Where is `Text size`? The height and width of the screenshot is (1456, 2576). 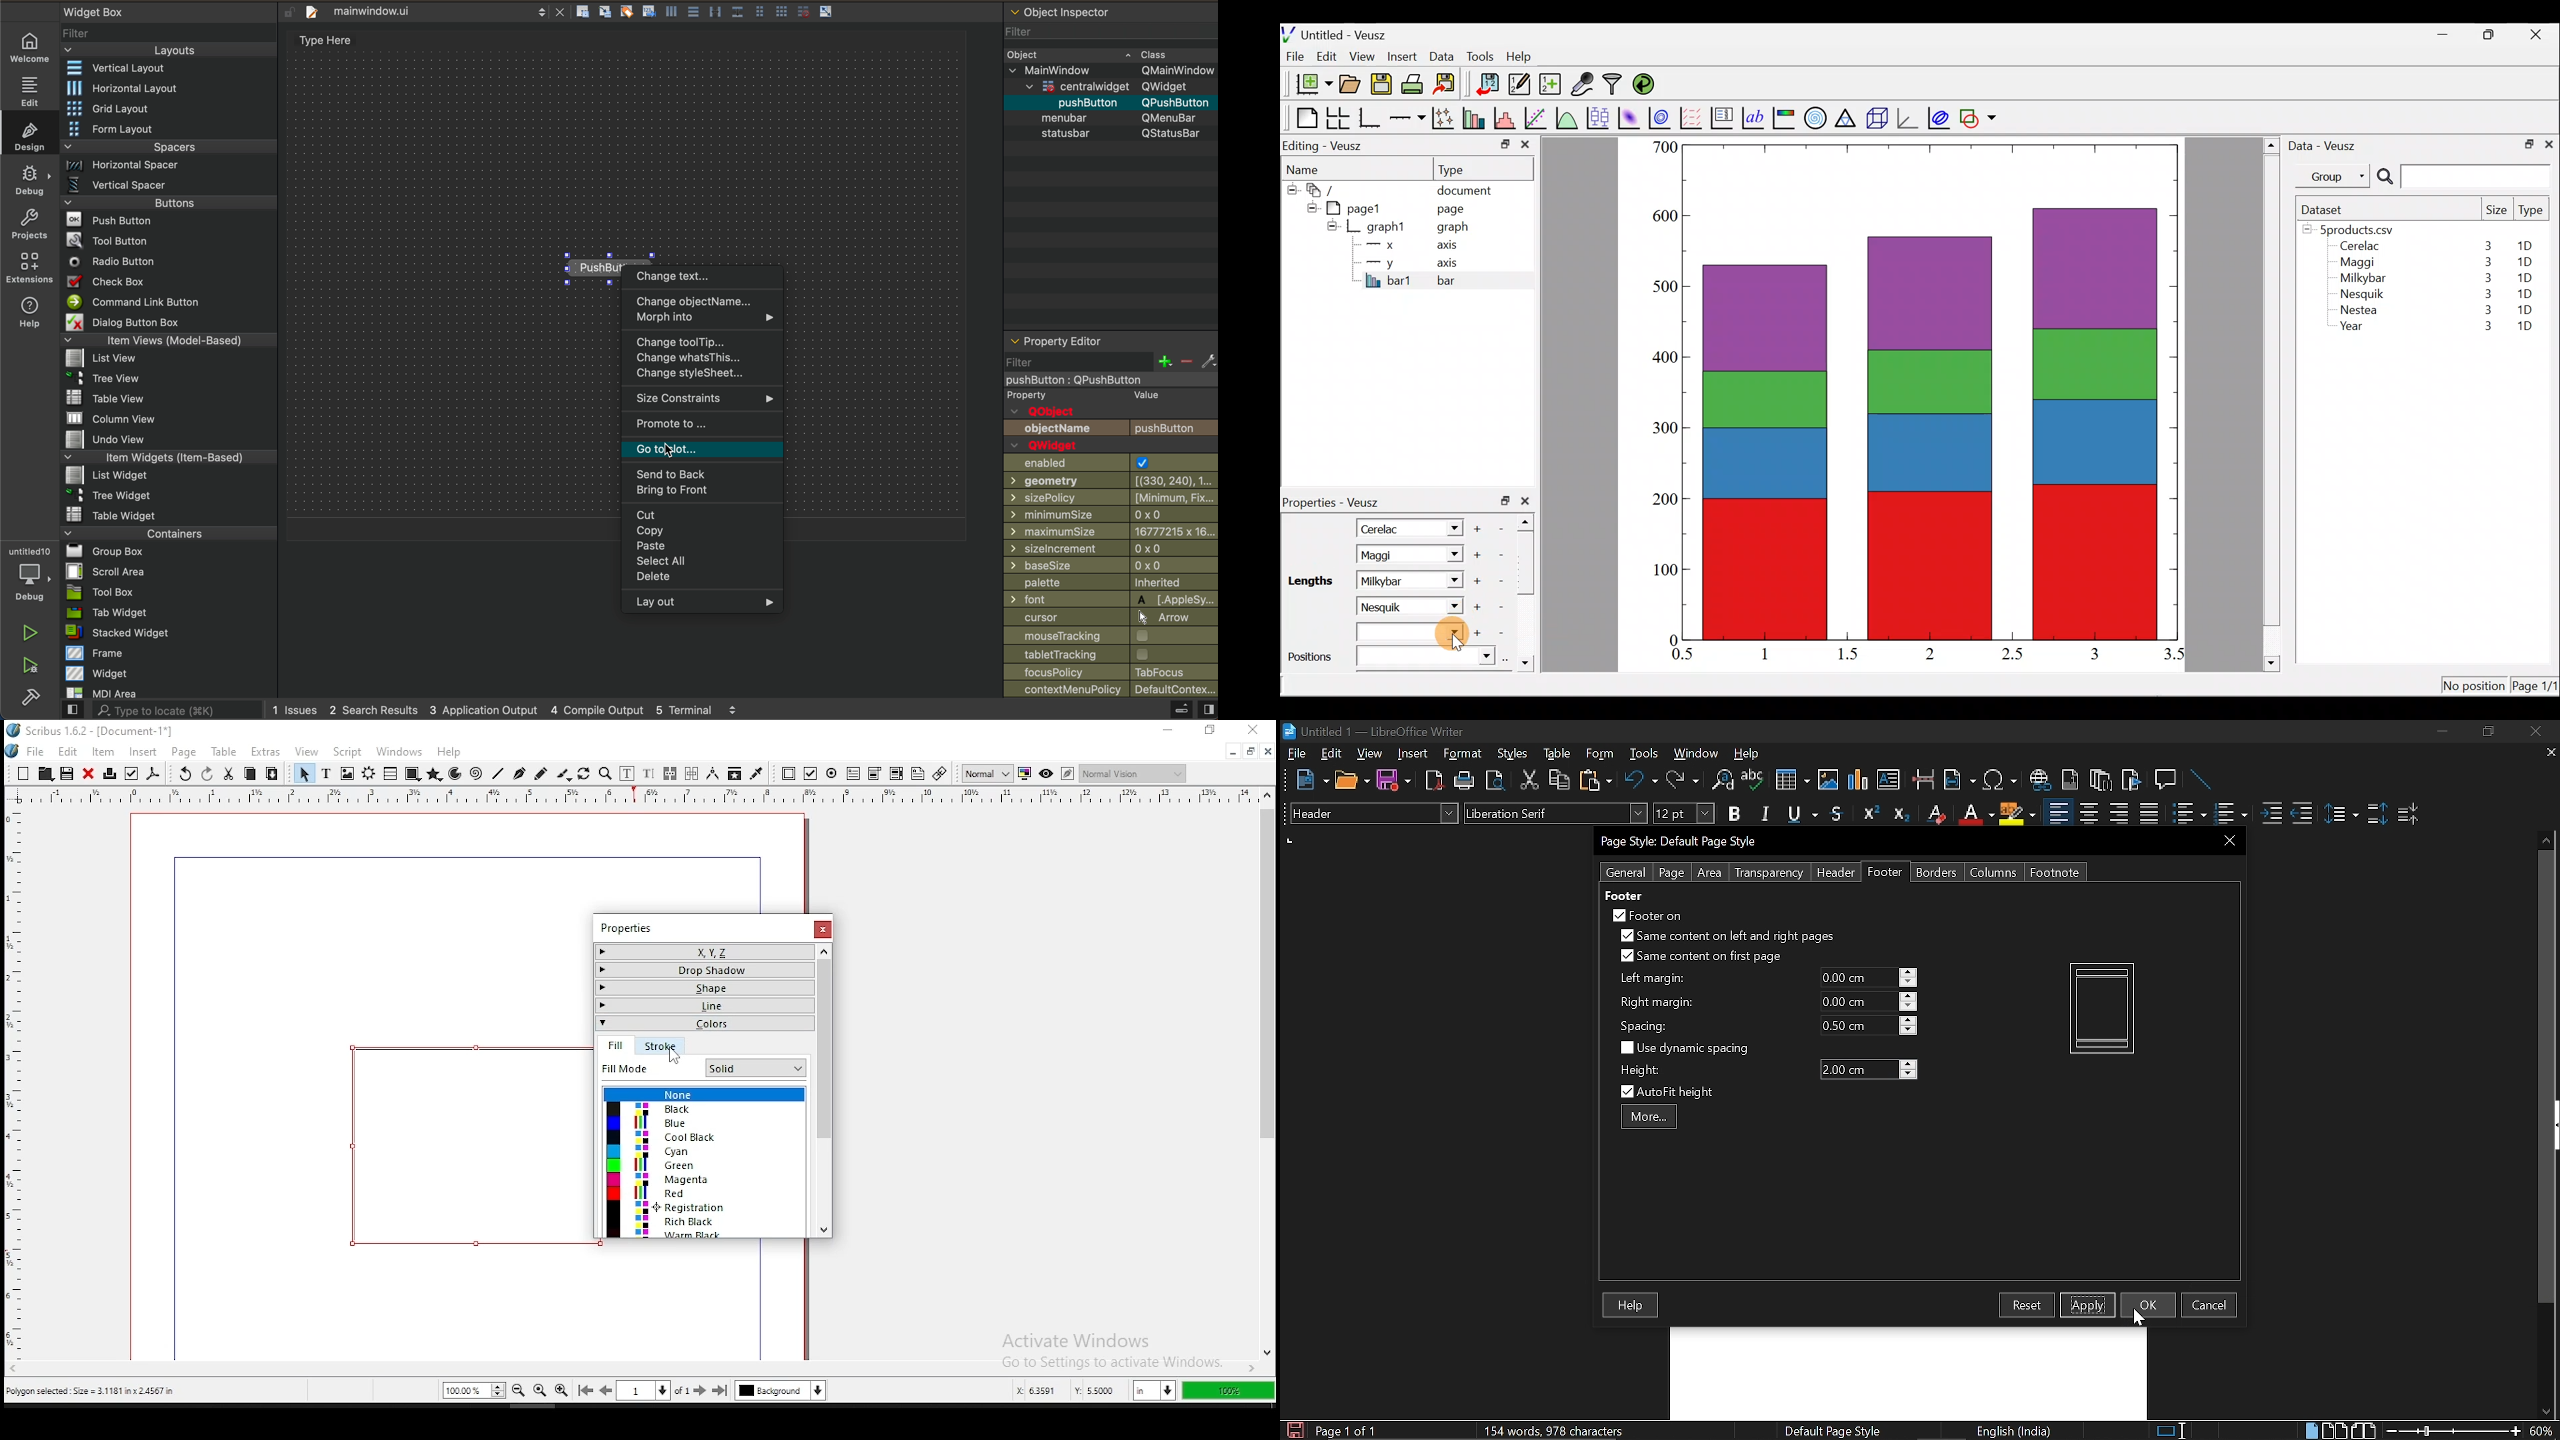 Text size is located at coordinates (1683, 813).